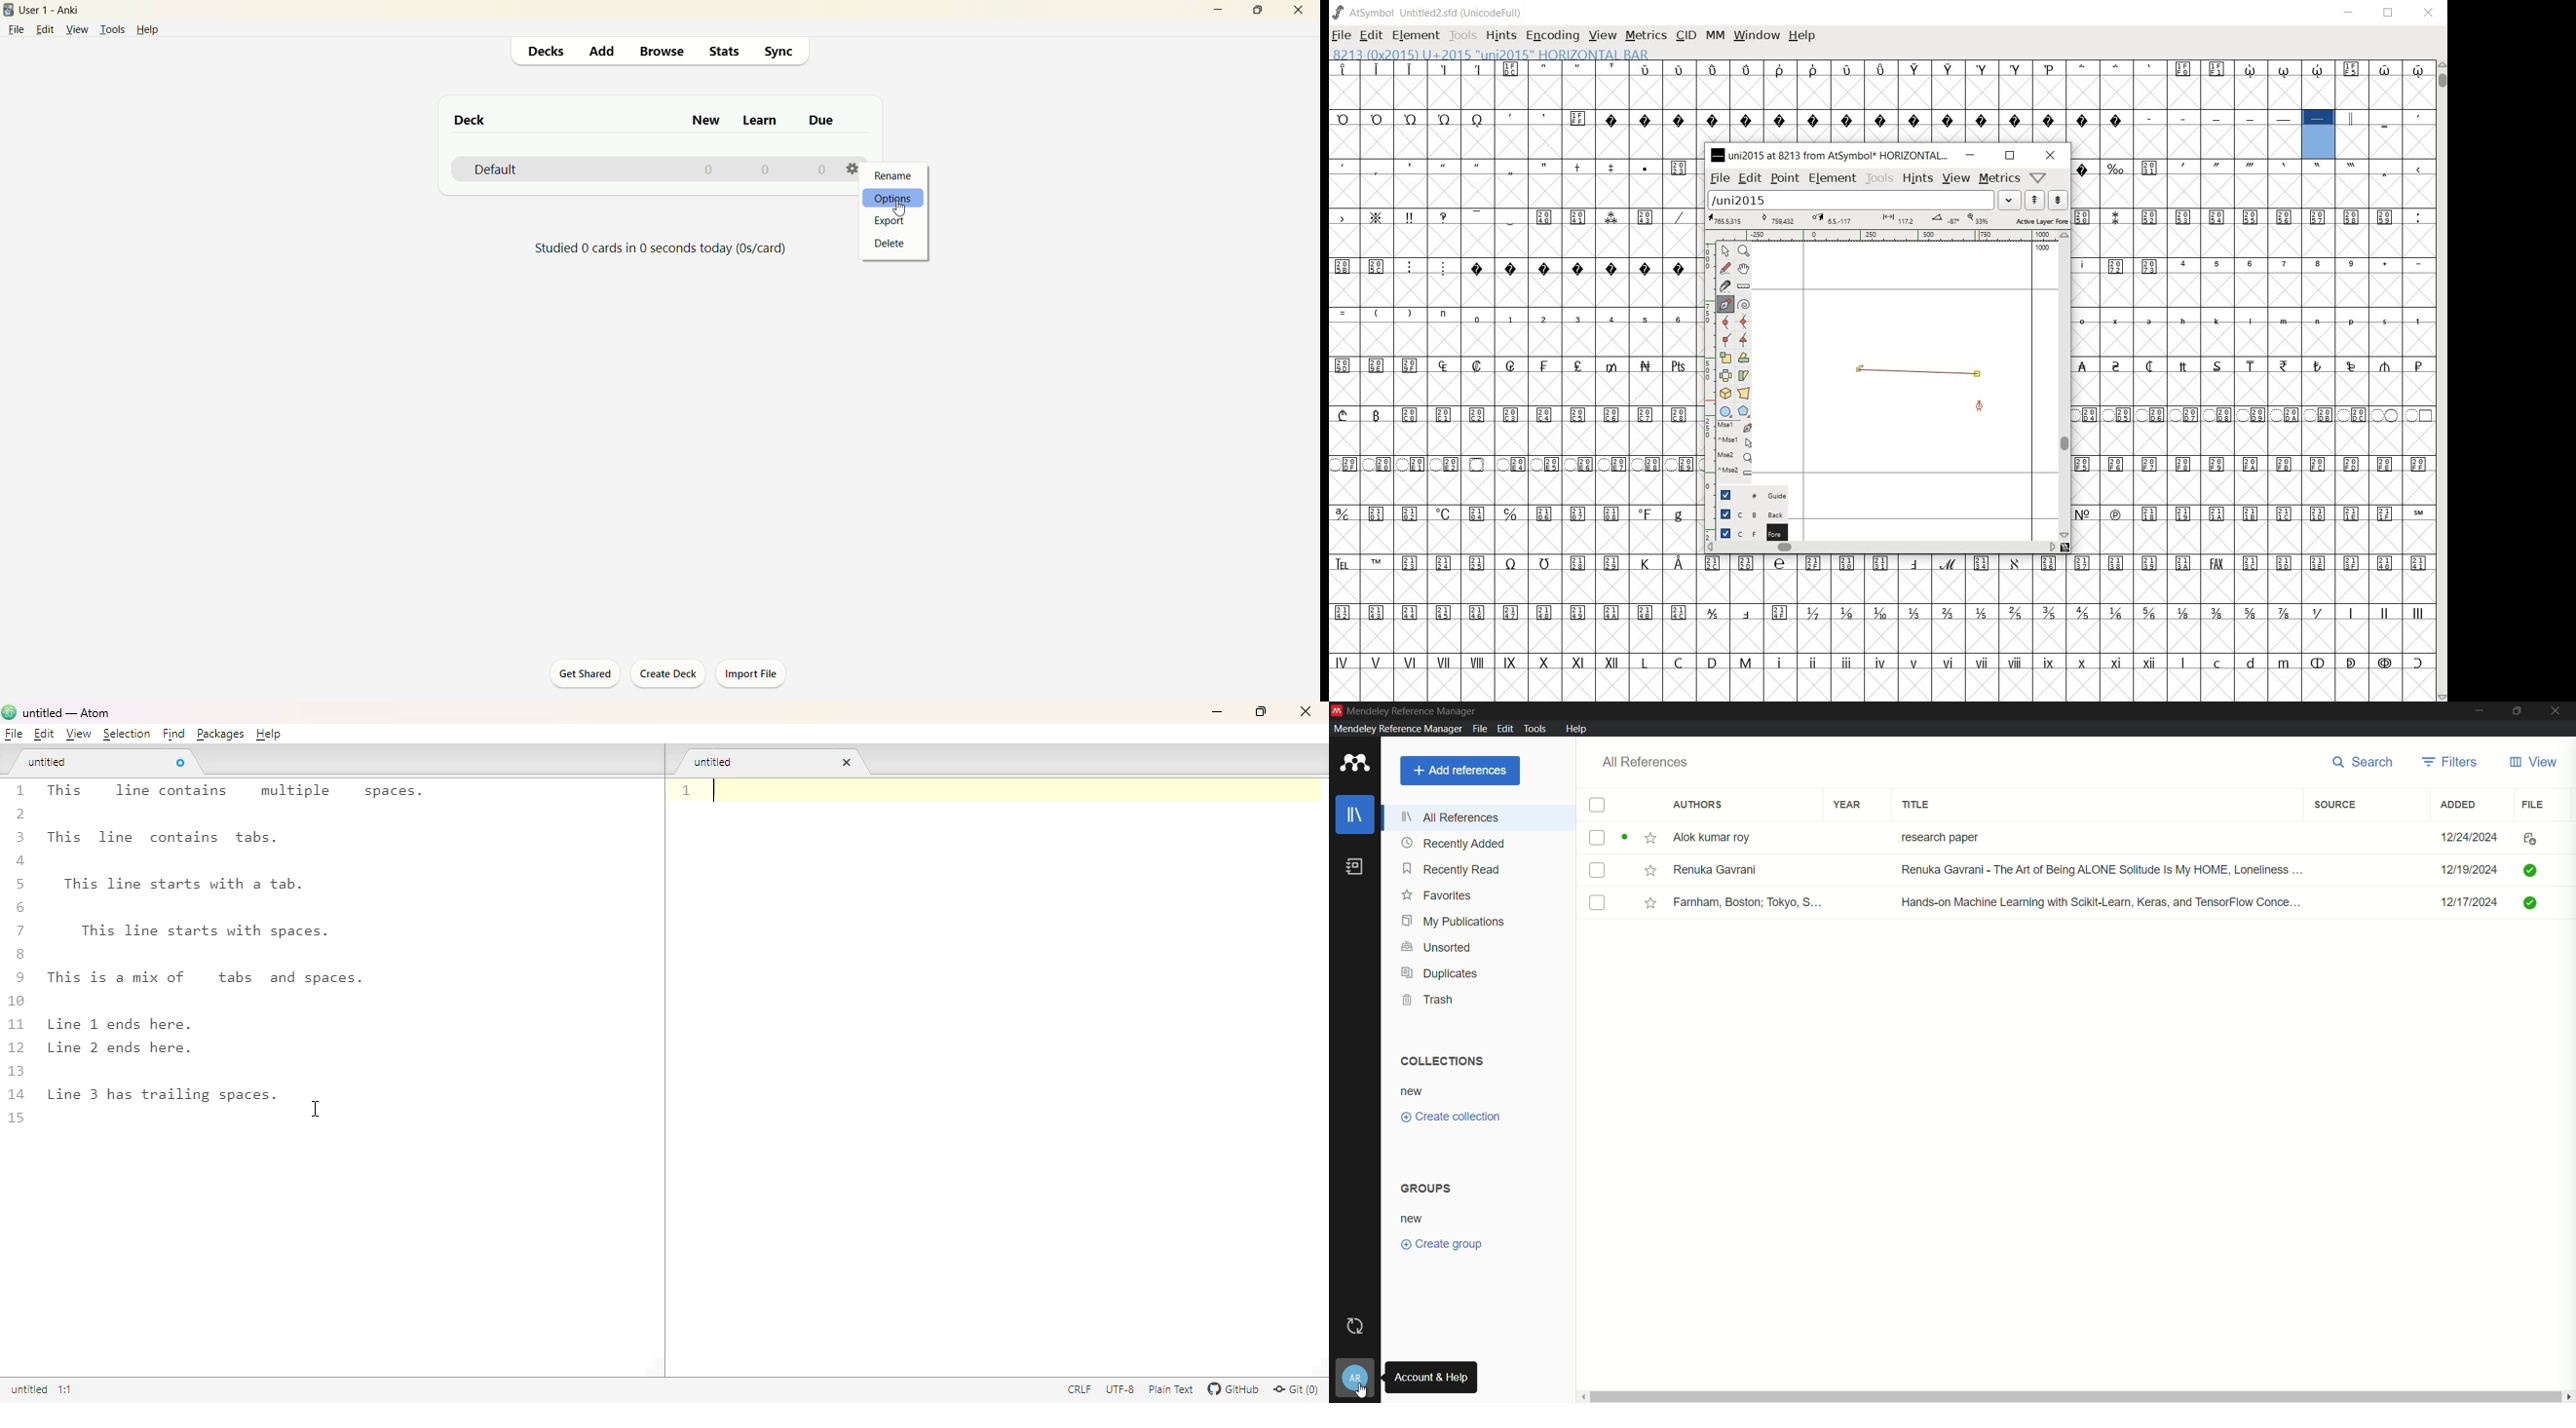 Image resolution: width=2576 pixels, height=1428 pixels. I want to click on new, so click(708, 120).